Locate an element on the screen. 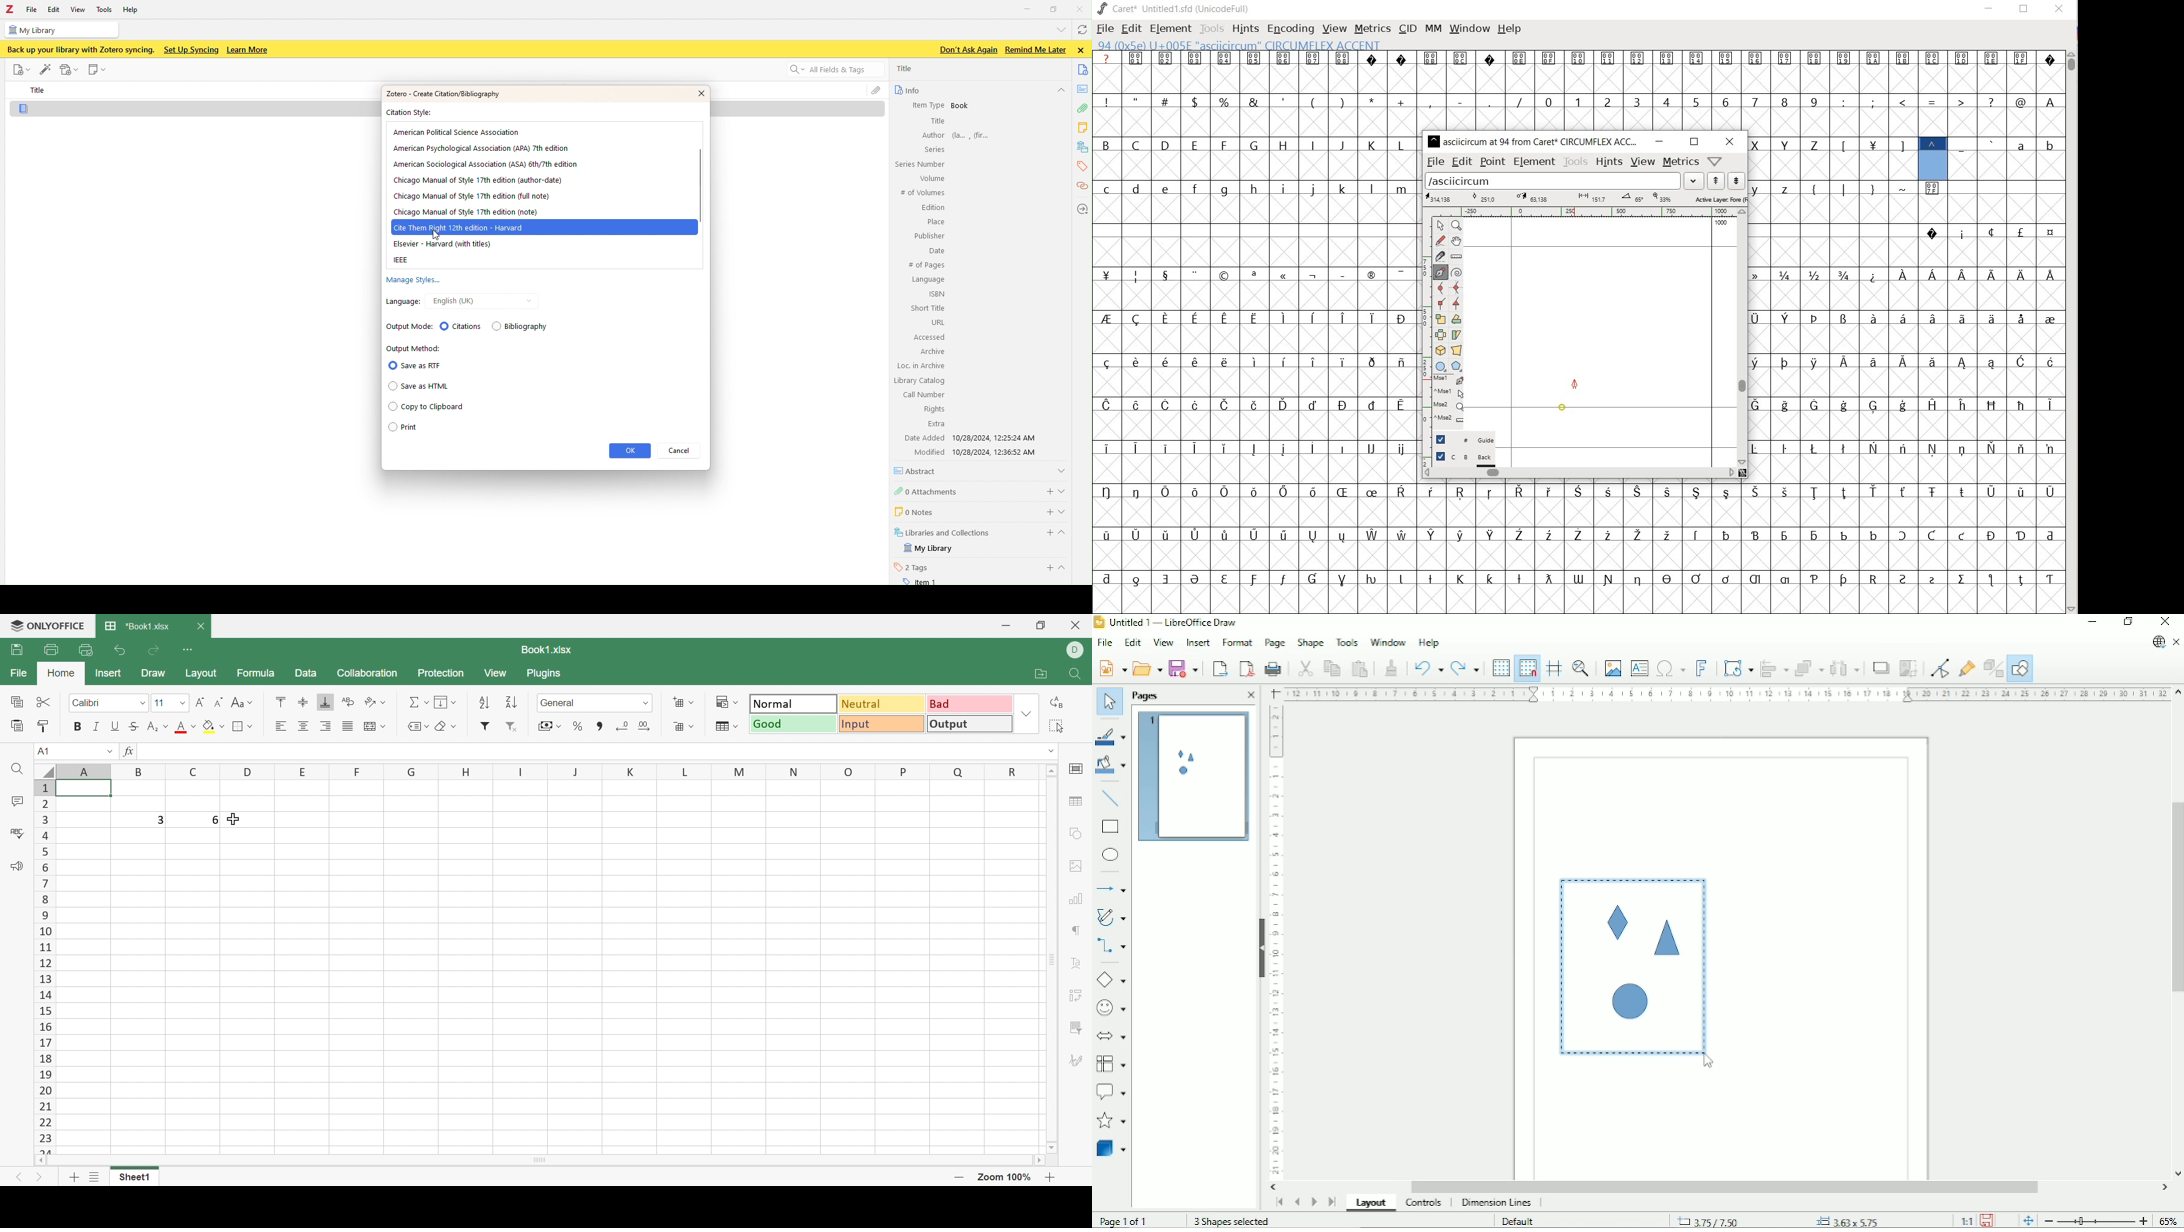 The width and height of the screenshot is (2184, 1232). 10/28/2024, 12:25:24 AM is located at coordinates (997, 438).